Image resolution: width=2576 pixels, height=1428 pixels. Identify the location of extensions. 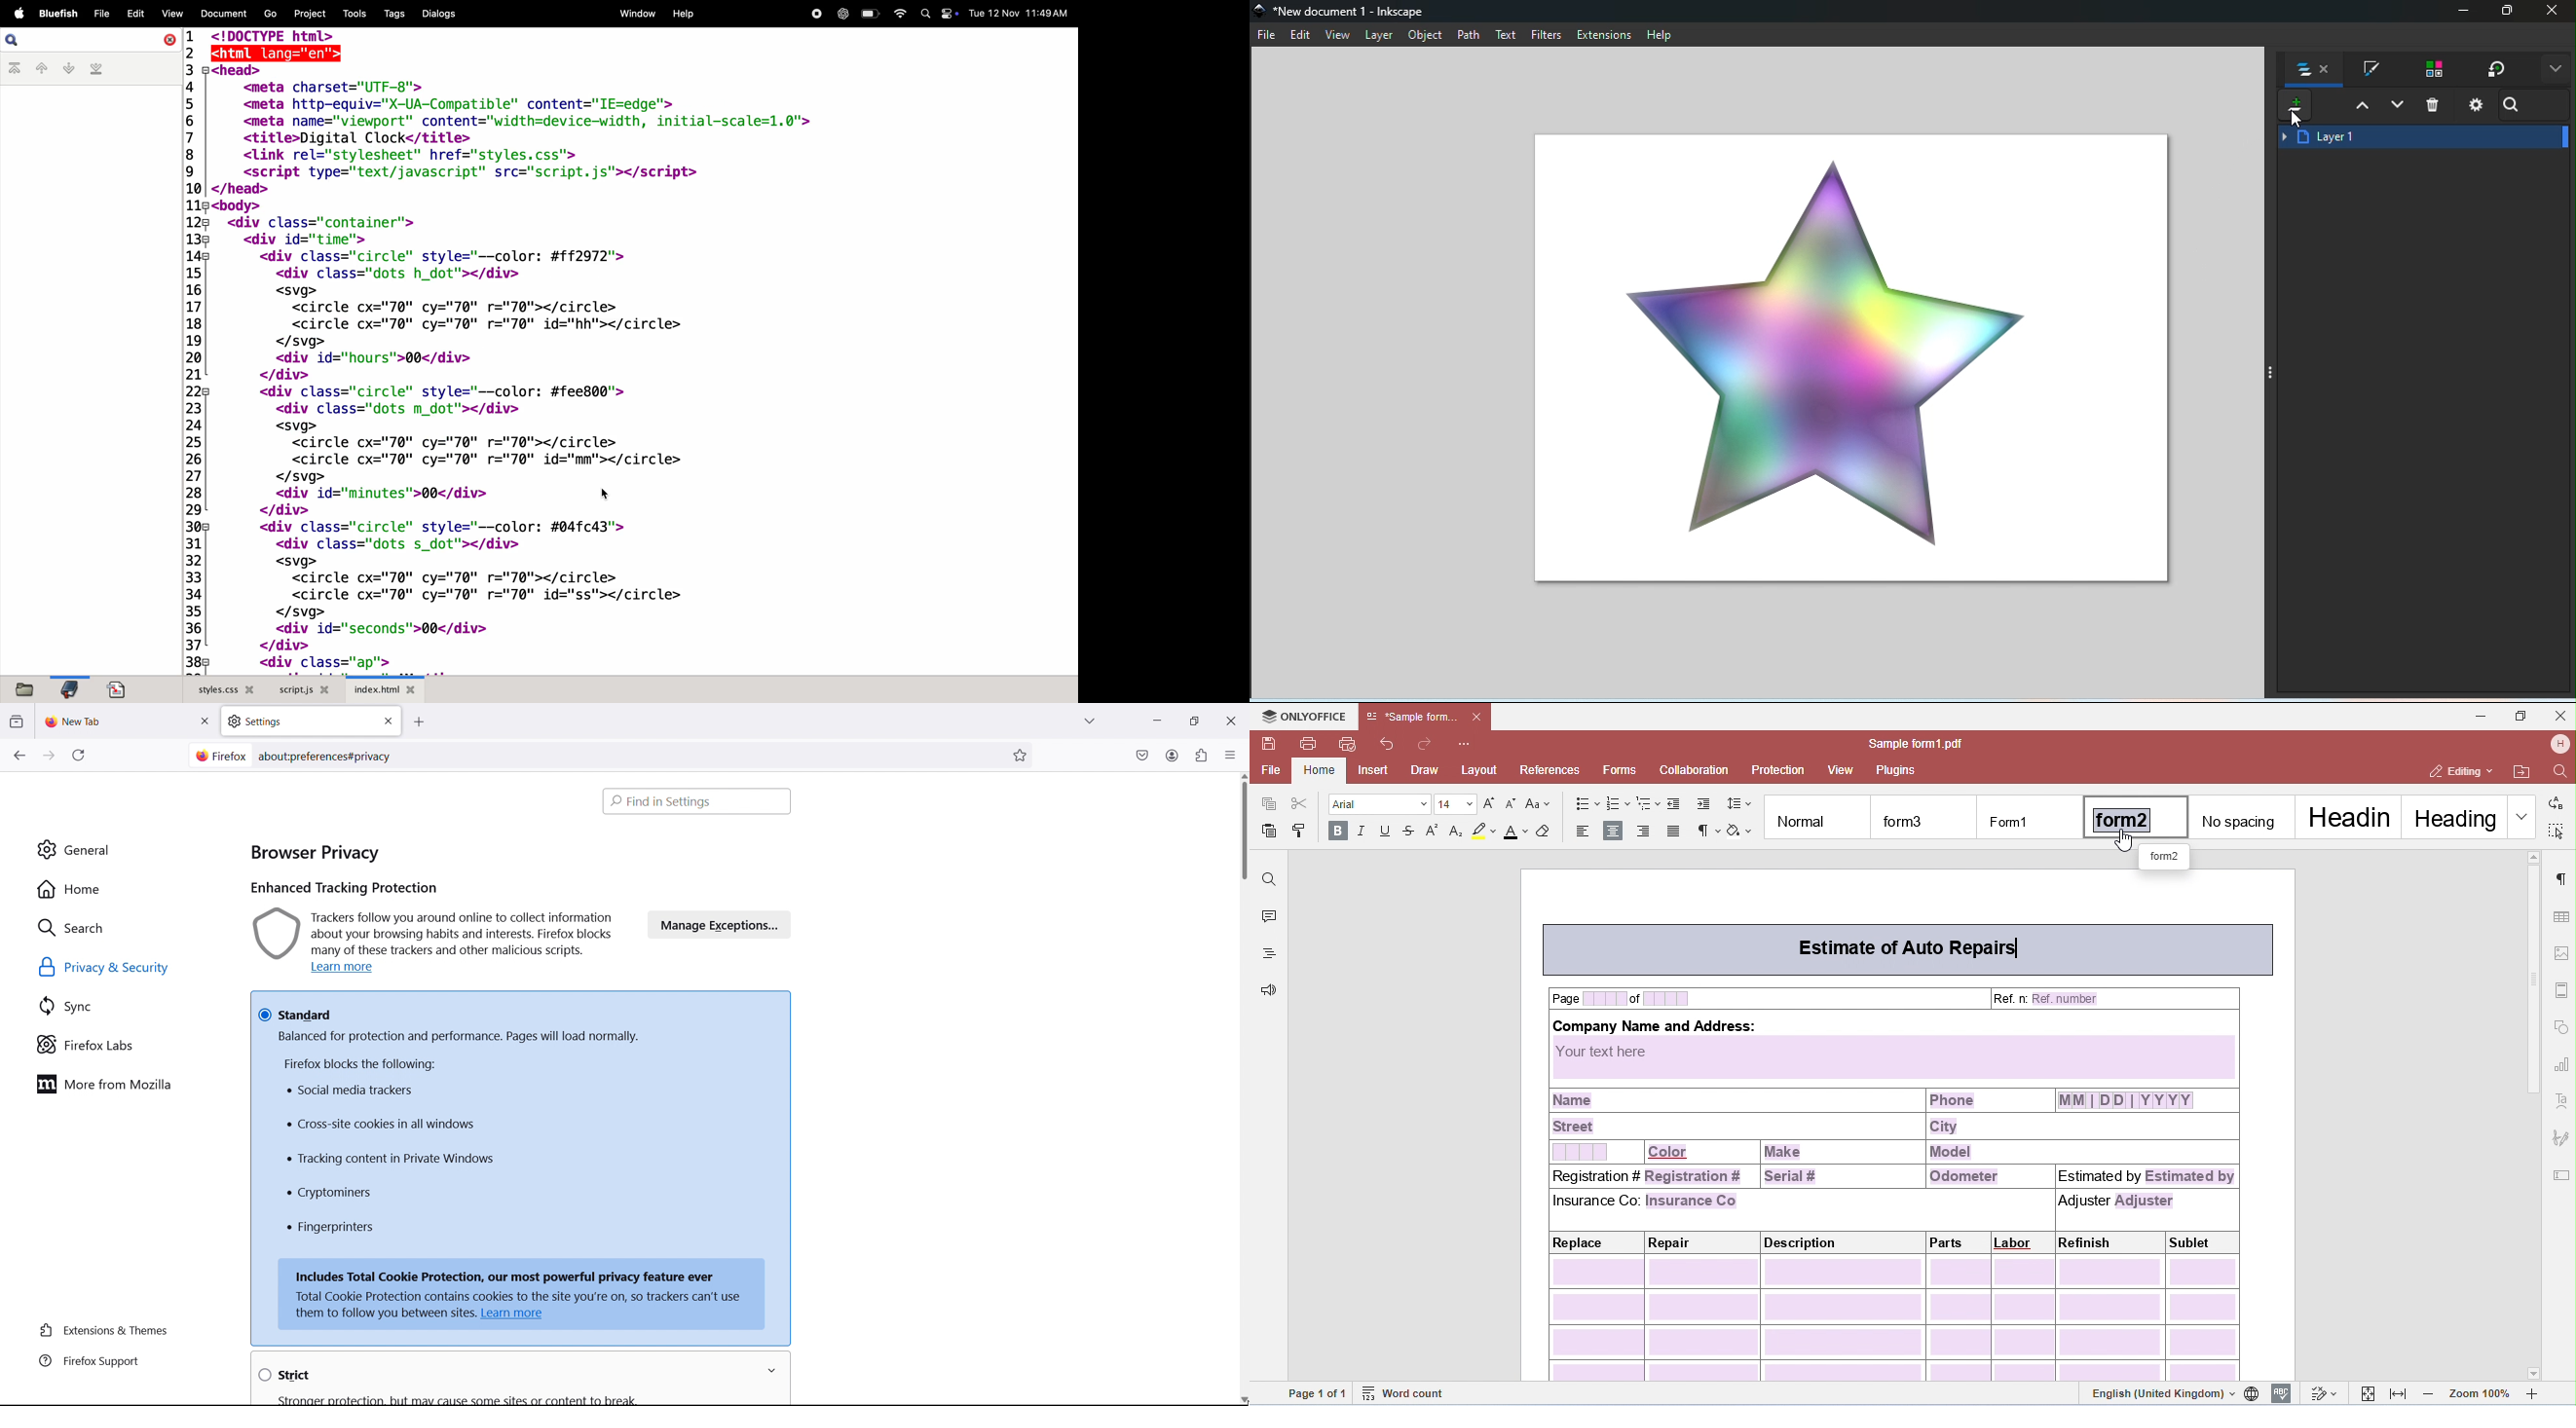
(1201, 755).